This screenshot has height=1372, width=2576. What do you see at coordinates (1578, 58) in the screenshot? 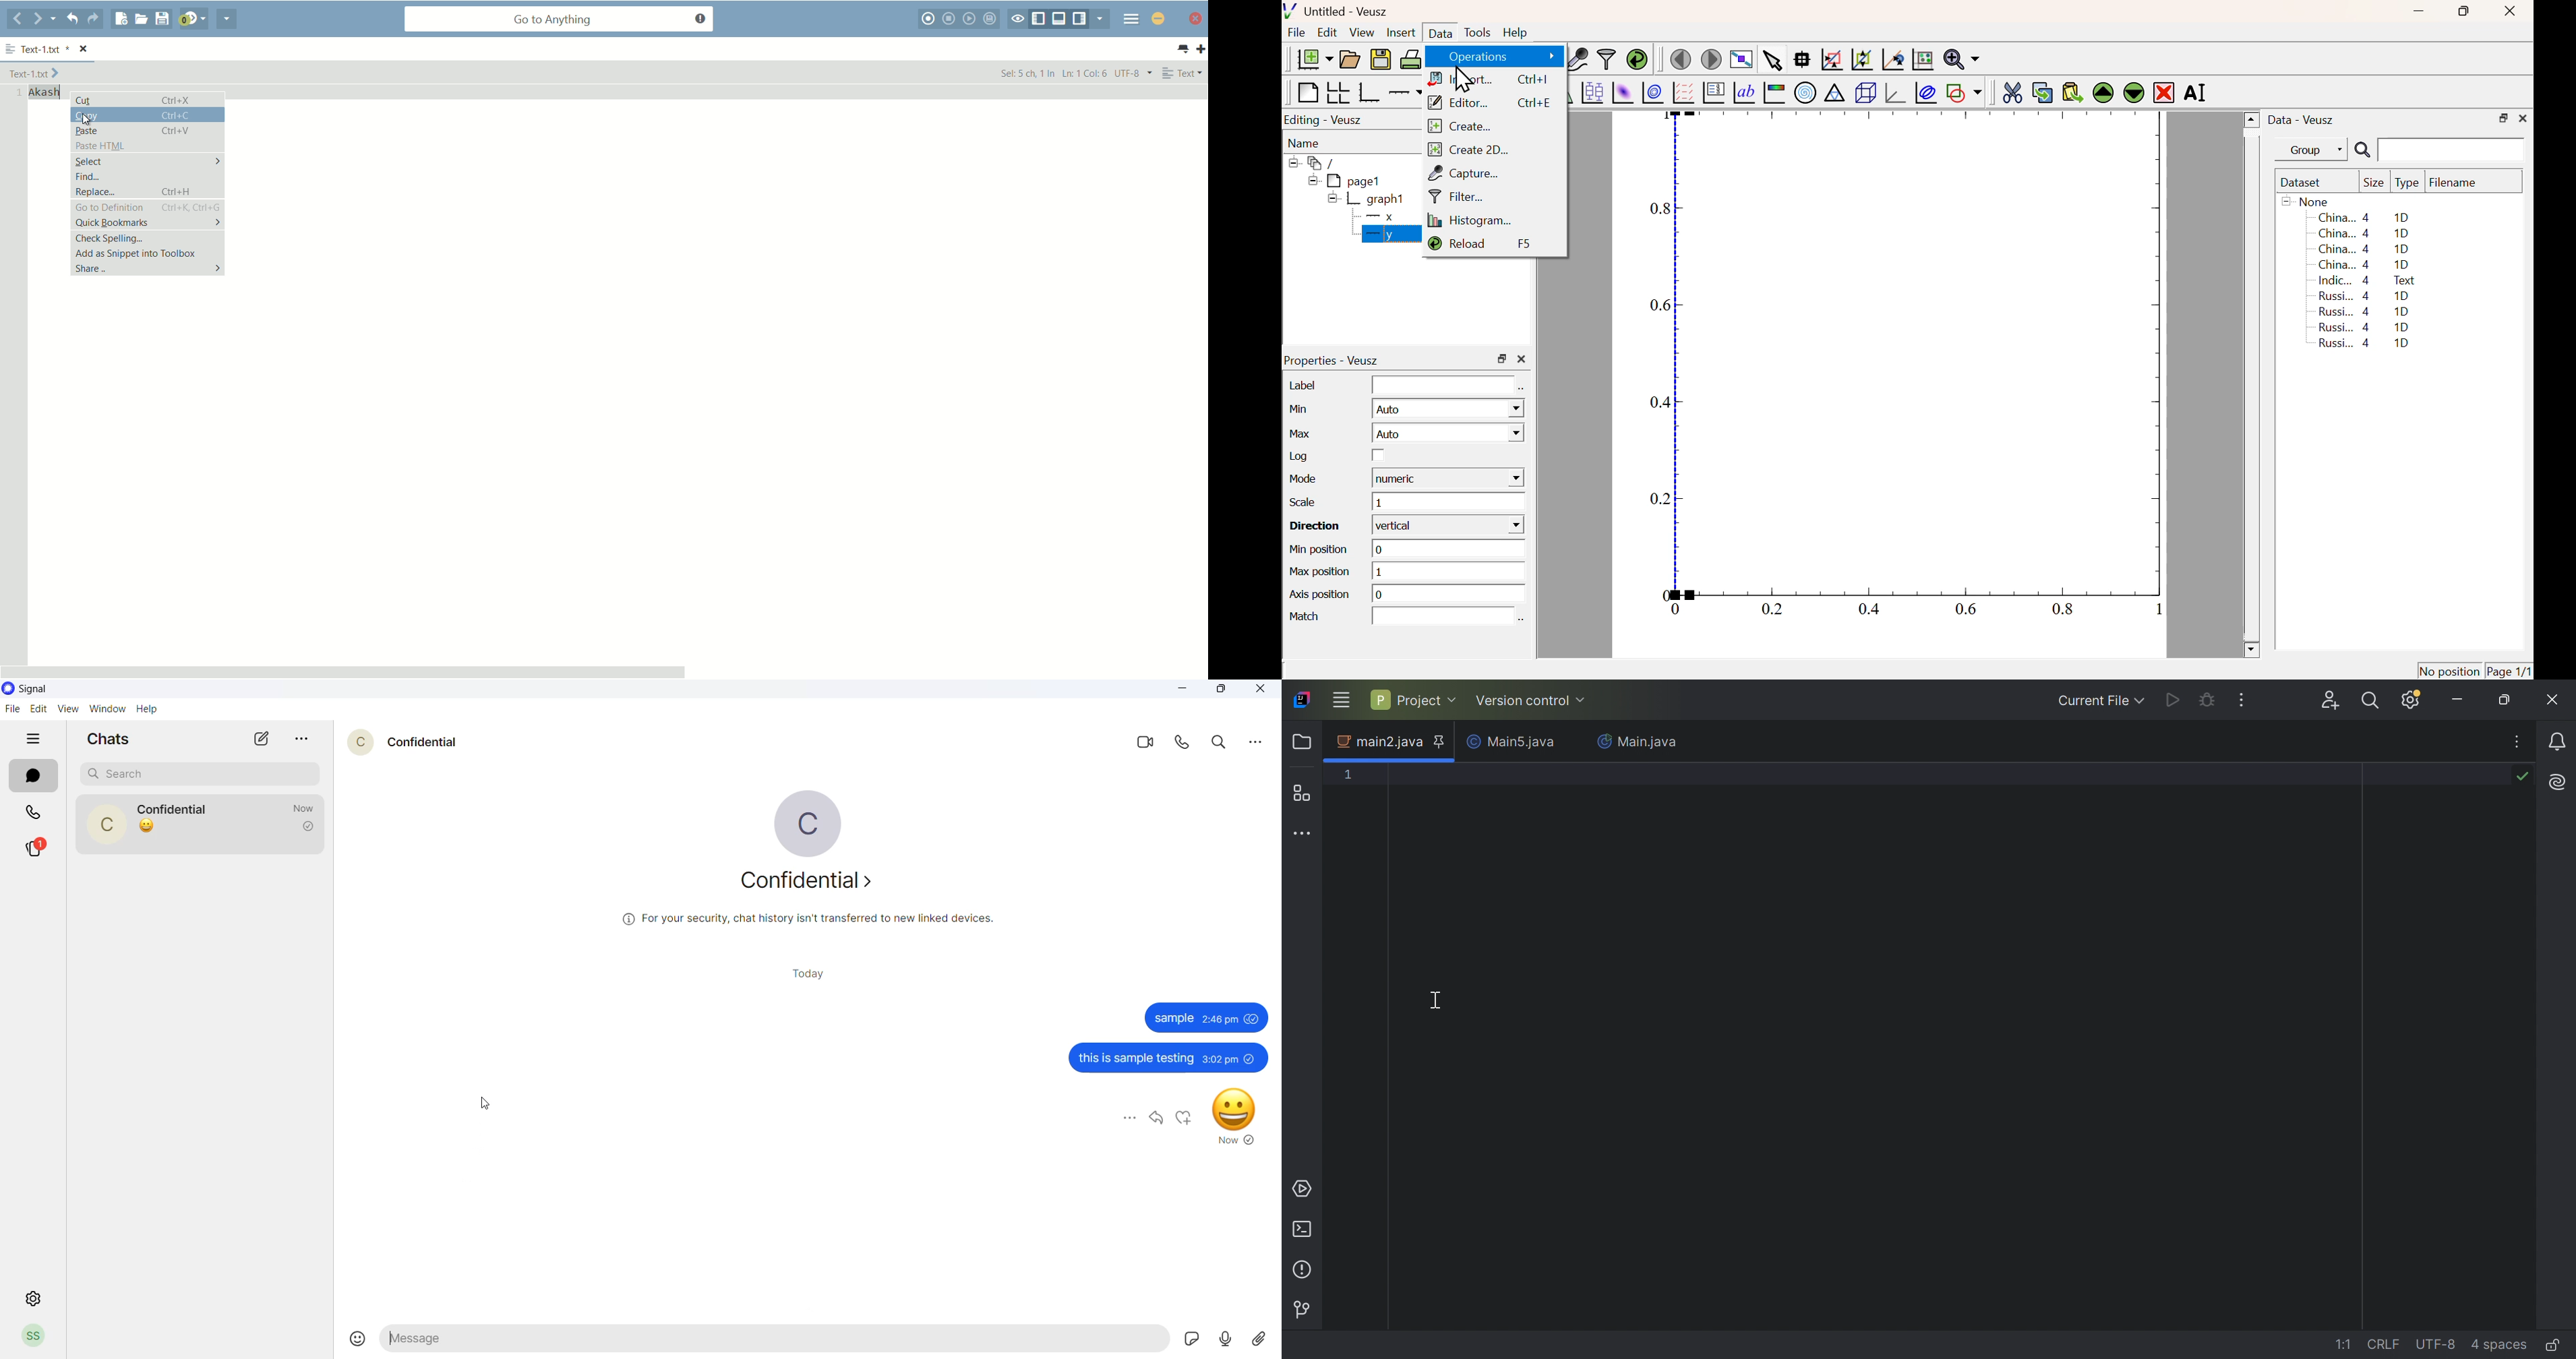
I see `Capture Remote Data` at bounding box center [1578, 58].